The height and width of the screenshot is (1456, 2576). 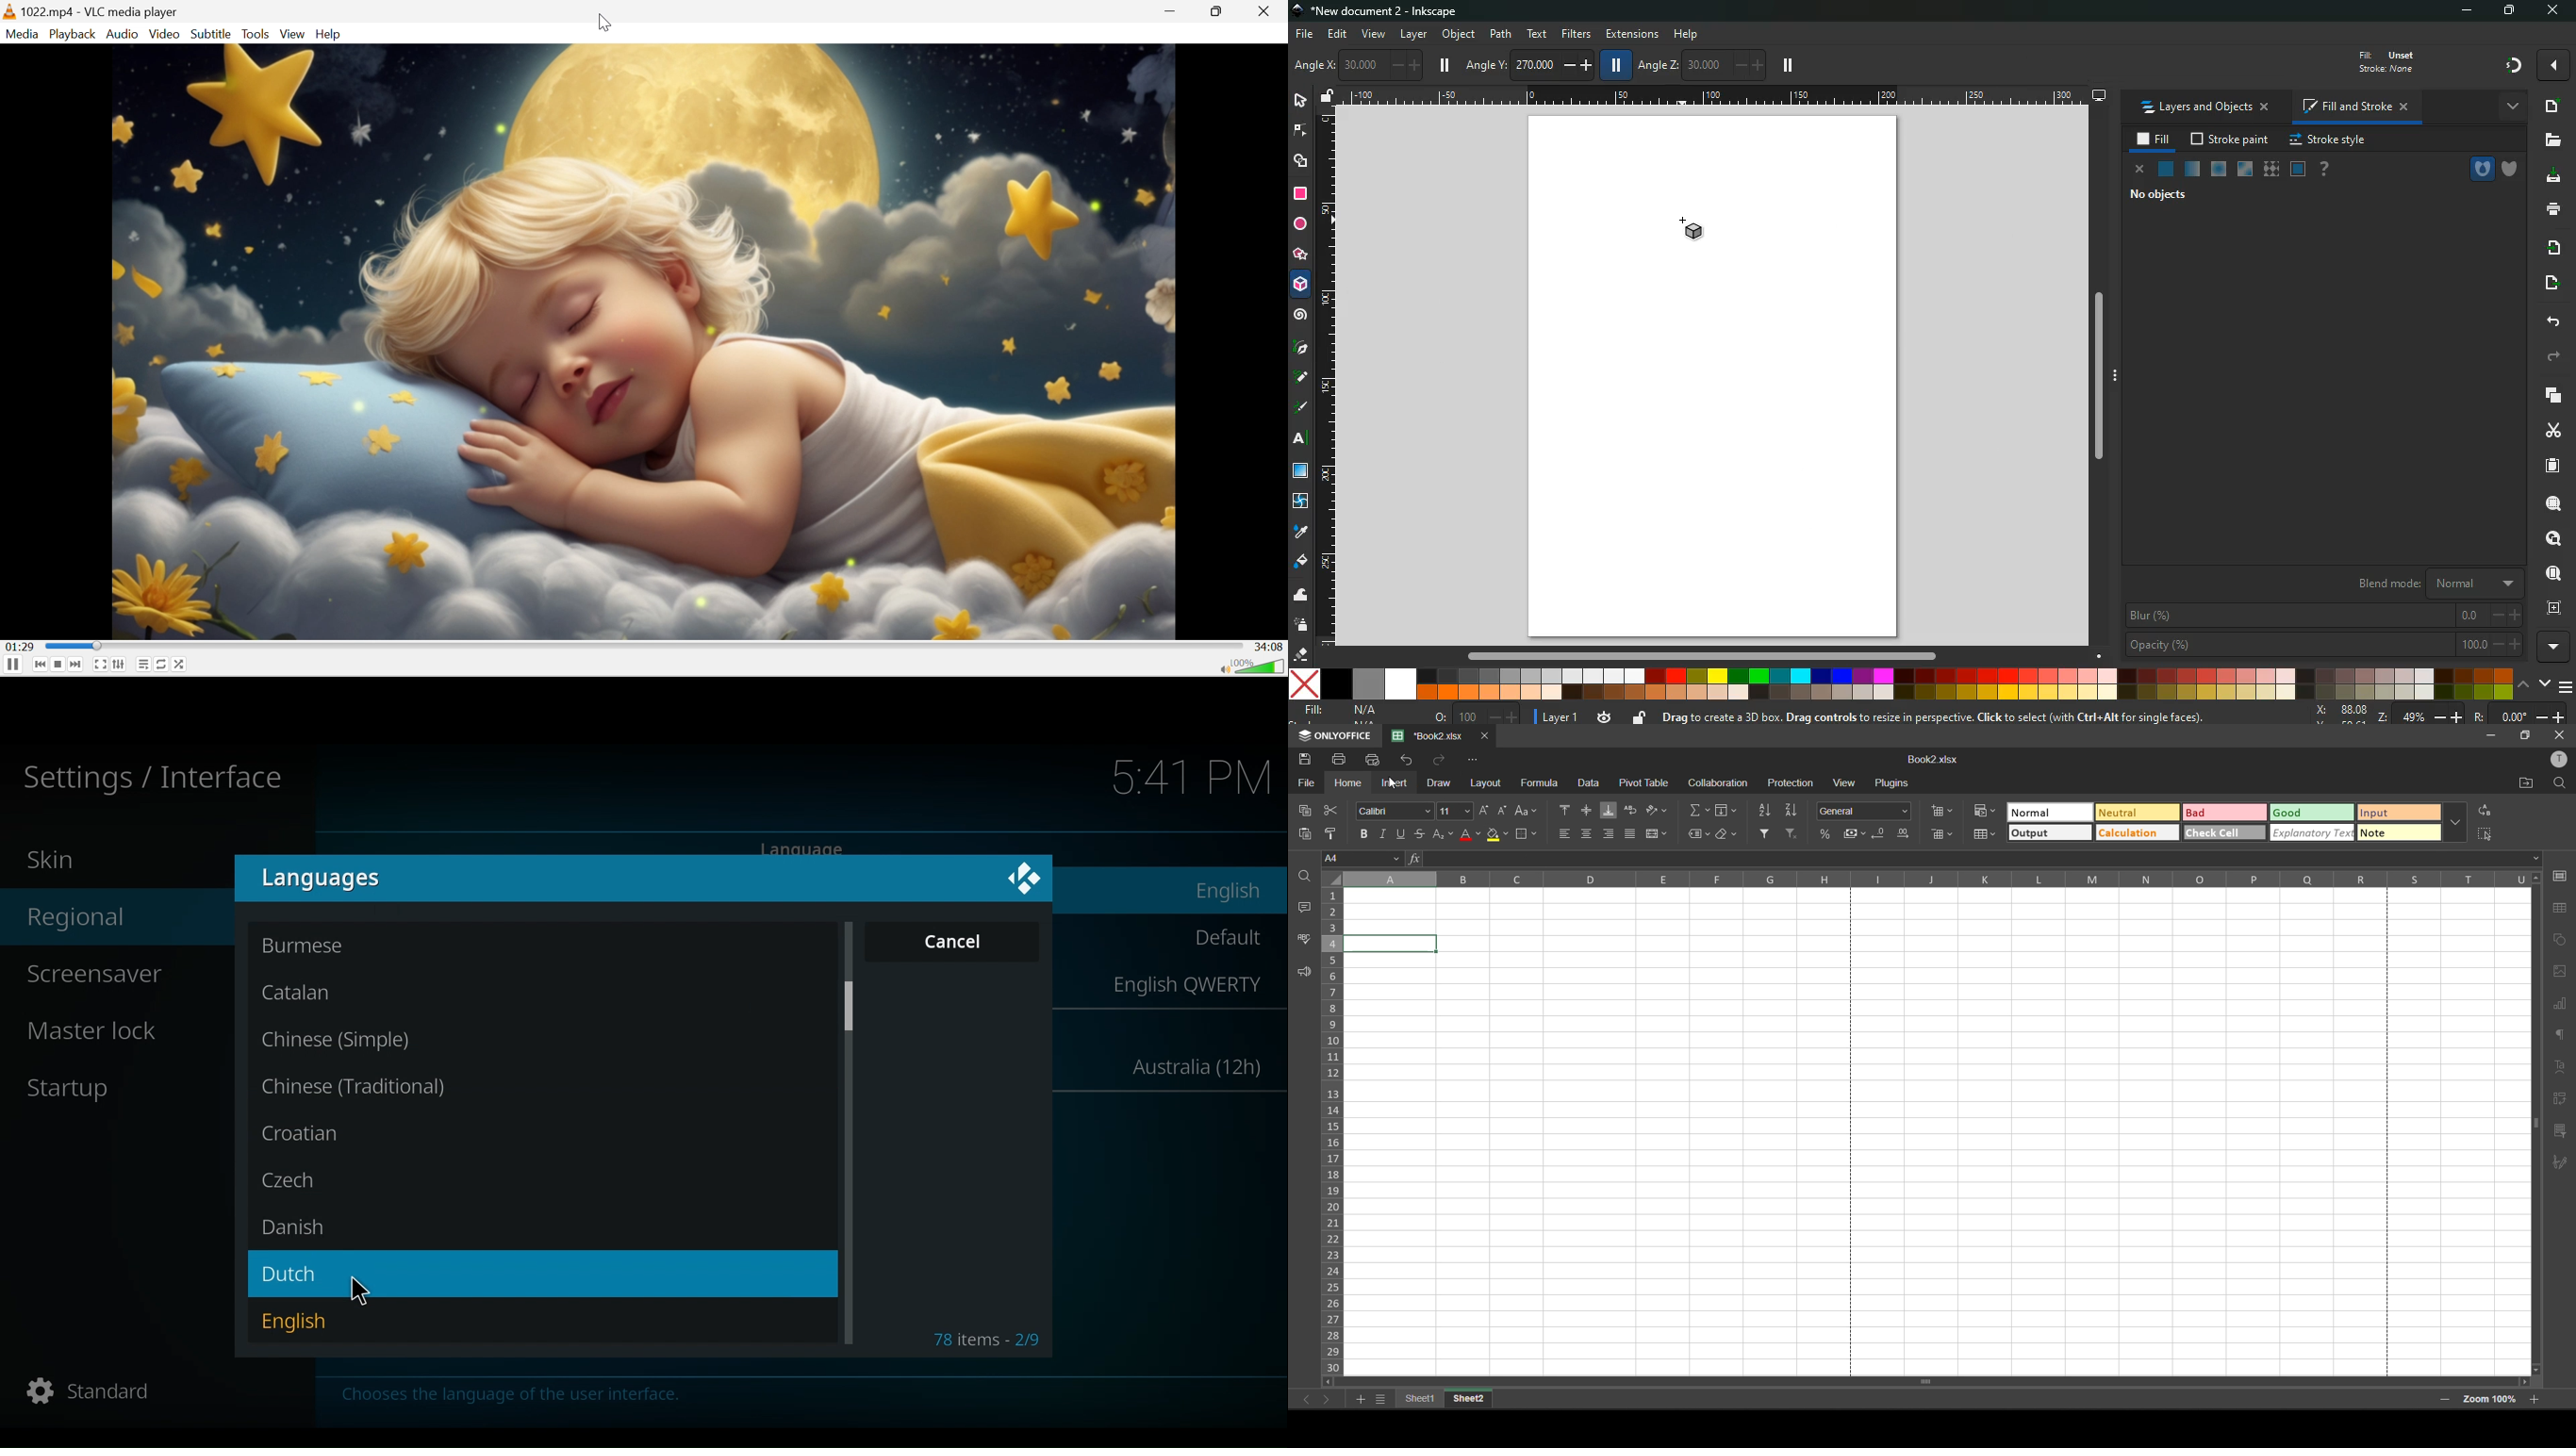 I want to click on video, so click(x=643, y=341).